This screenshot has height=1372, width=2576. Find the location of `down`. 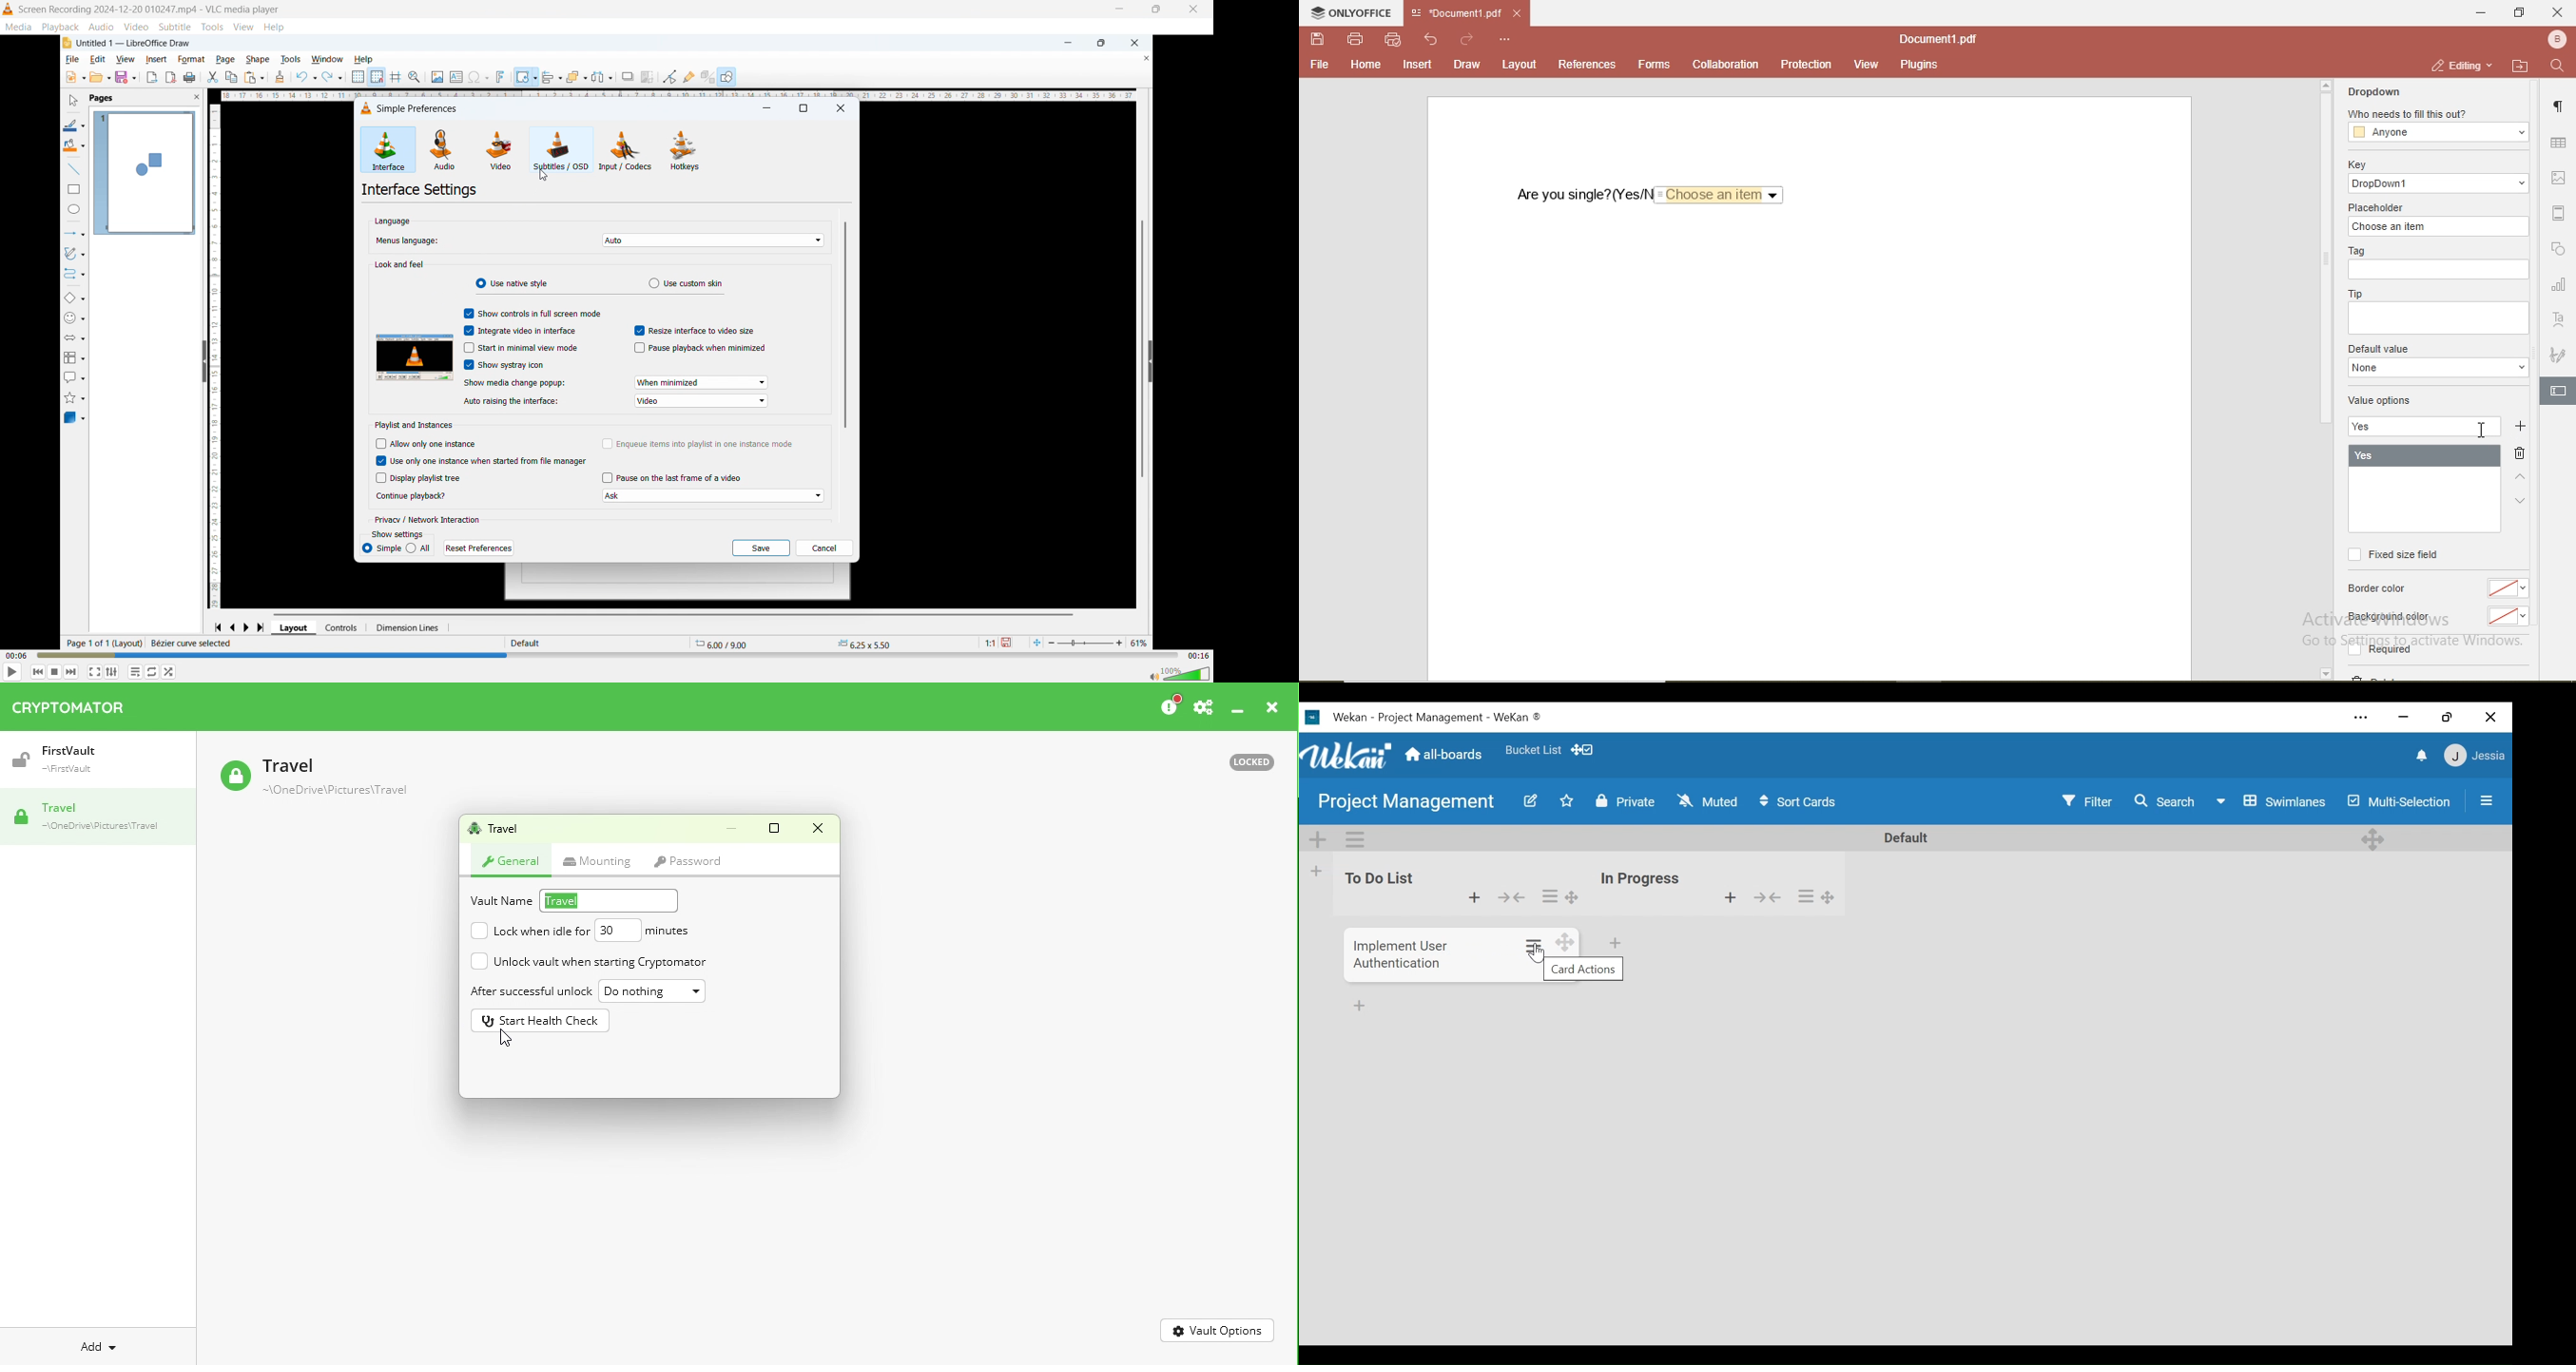

down is located at coordinates (2519, 506).